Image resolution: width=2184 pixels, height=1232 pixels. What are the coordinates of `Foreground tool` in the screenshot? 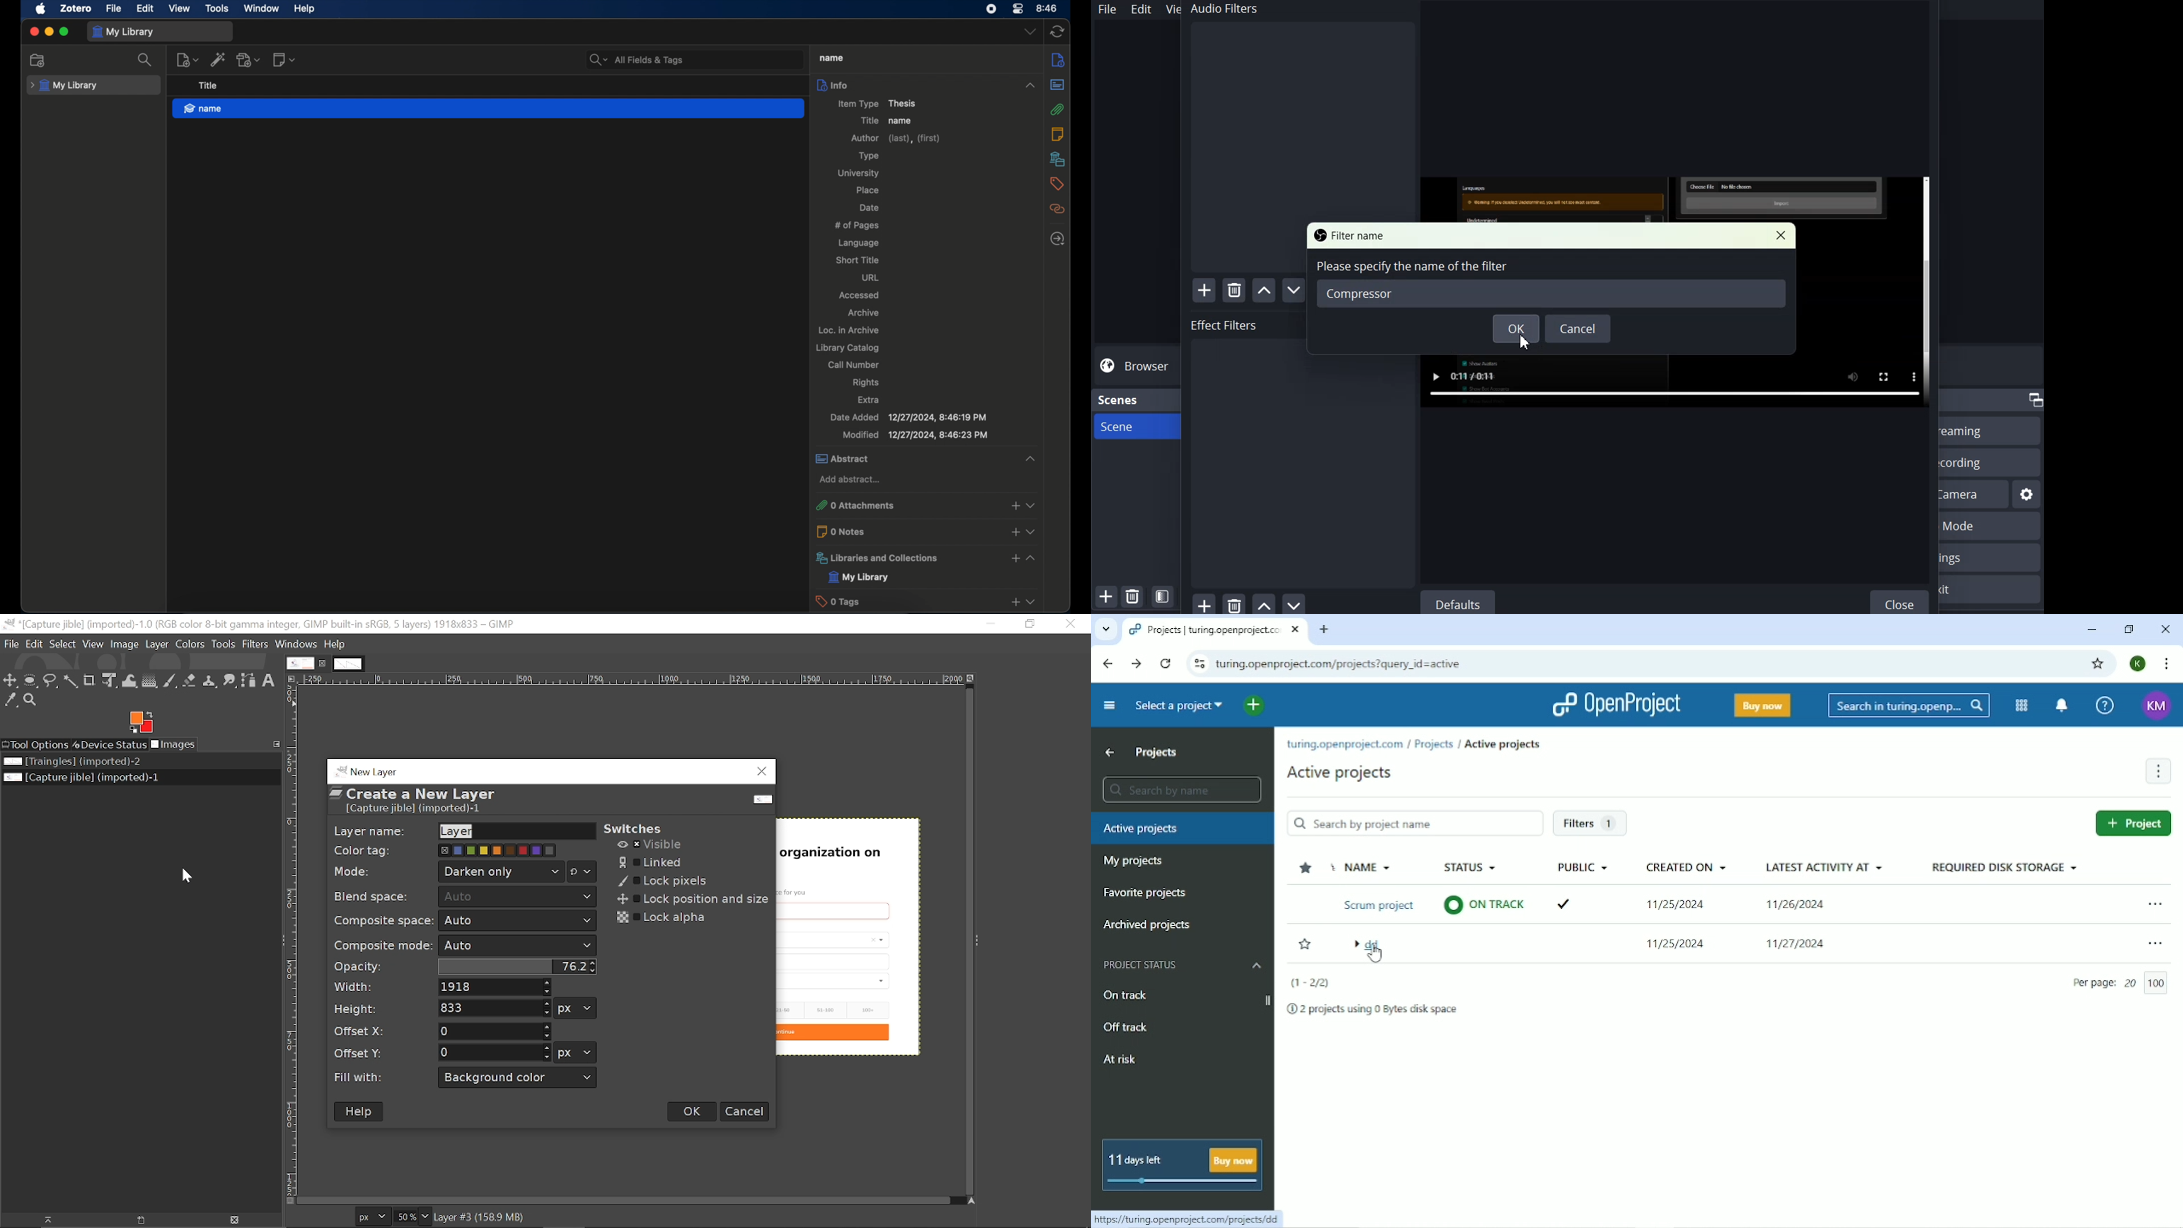 It's located at (142, 722).